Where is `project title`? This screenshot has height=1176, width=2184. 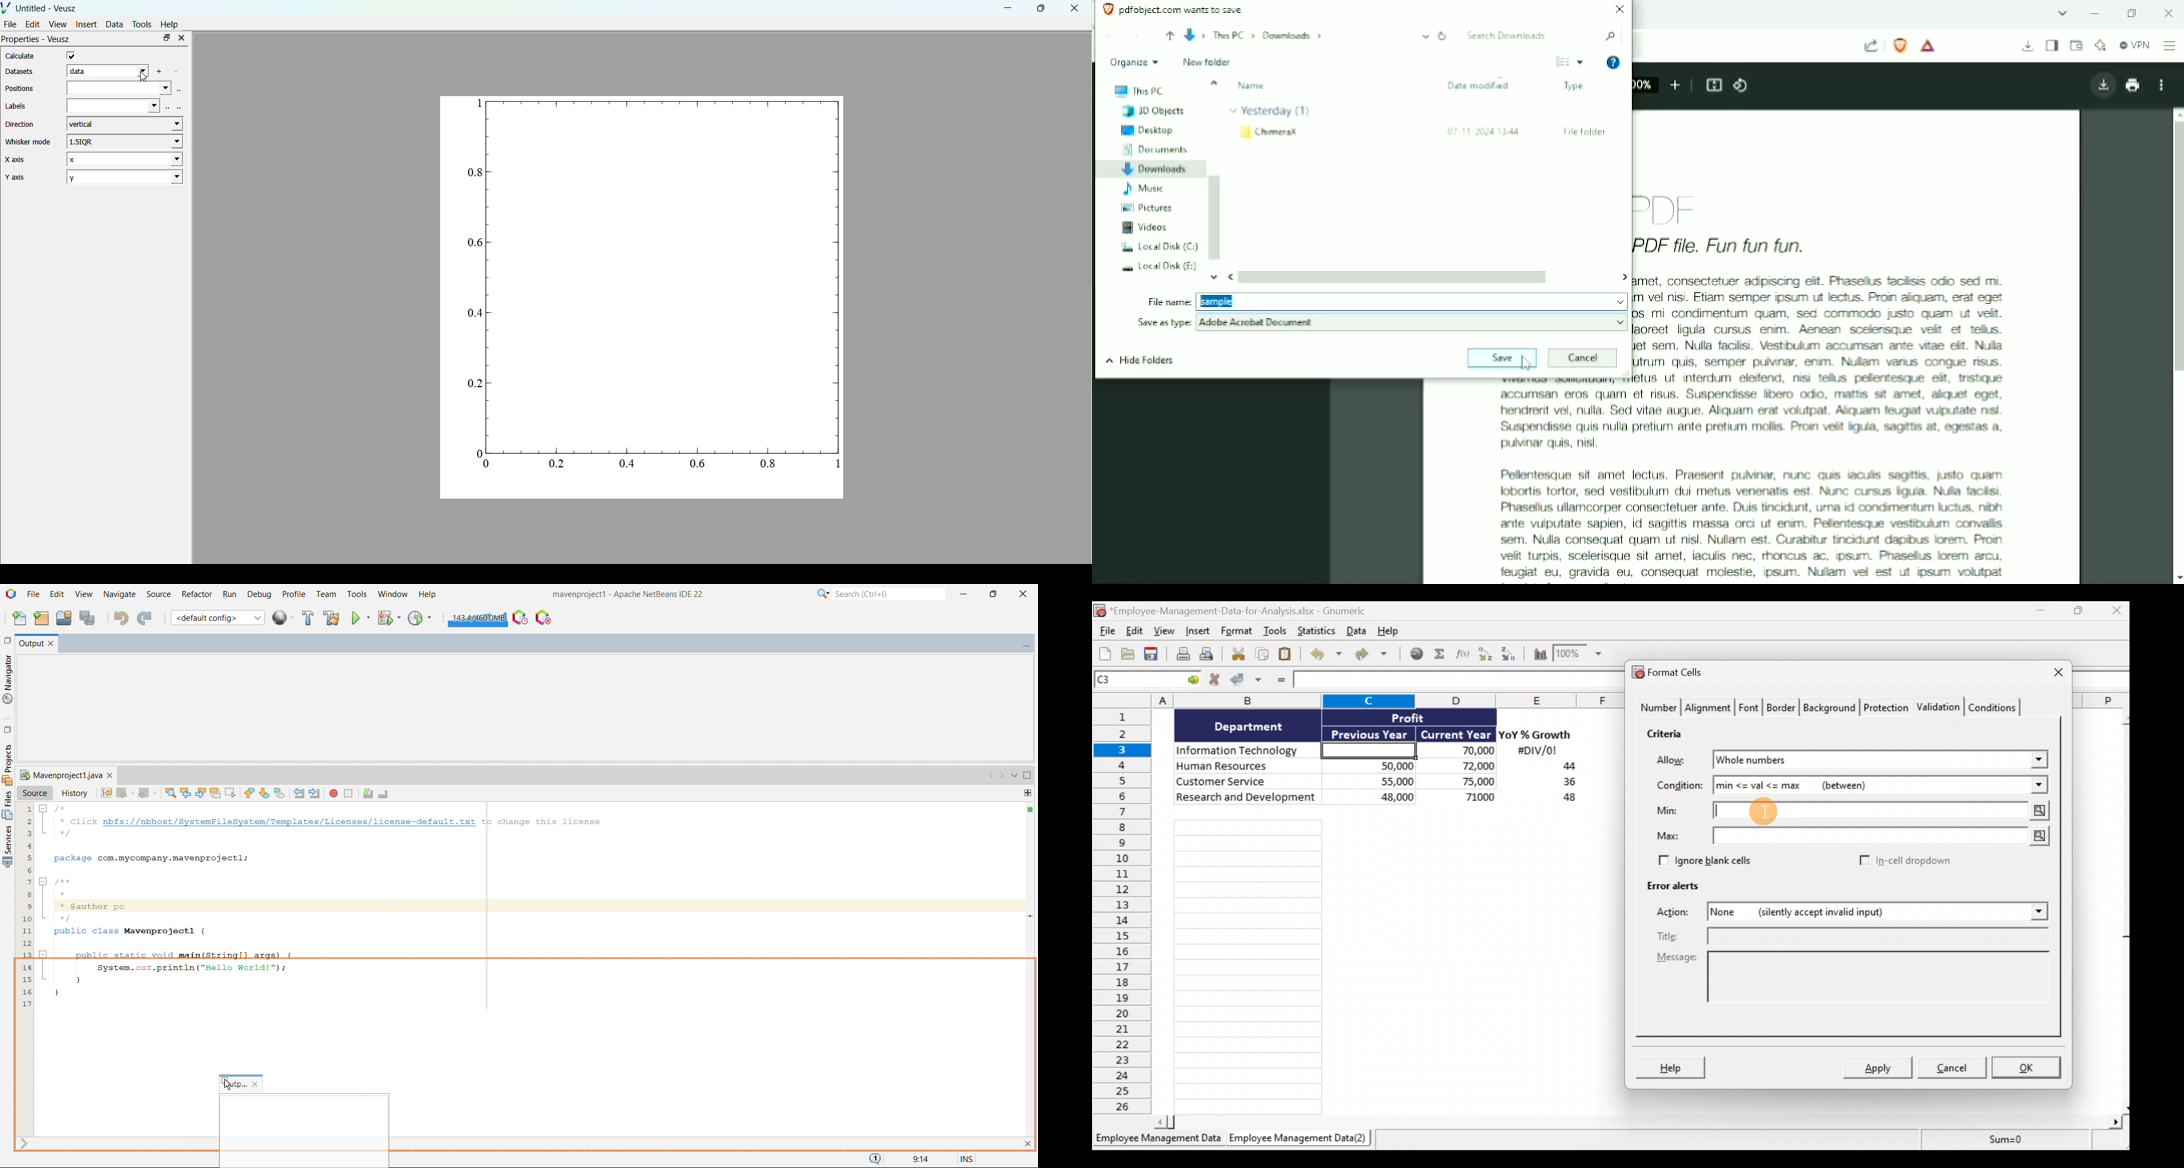
project title is located at coordinates (629, 594).